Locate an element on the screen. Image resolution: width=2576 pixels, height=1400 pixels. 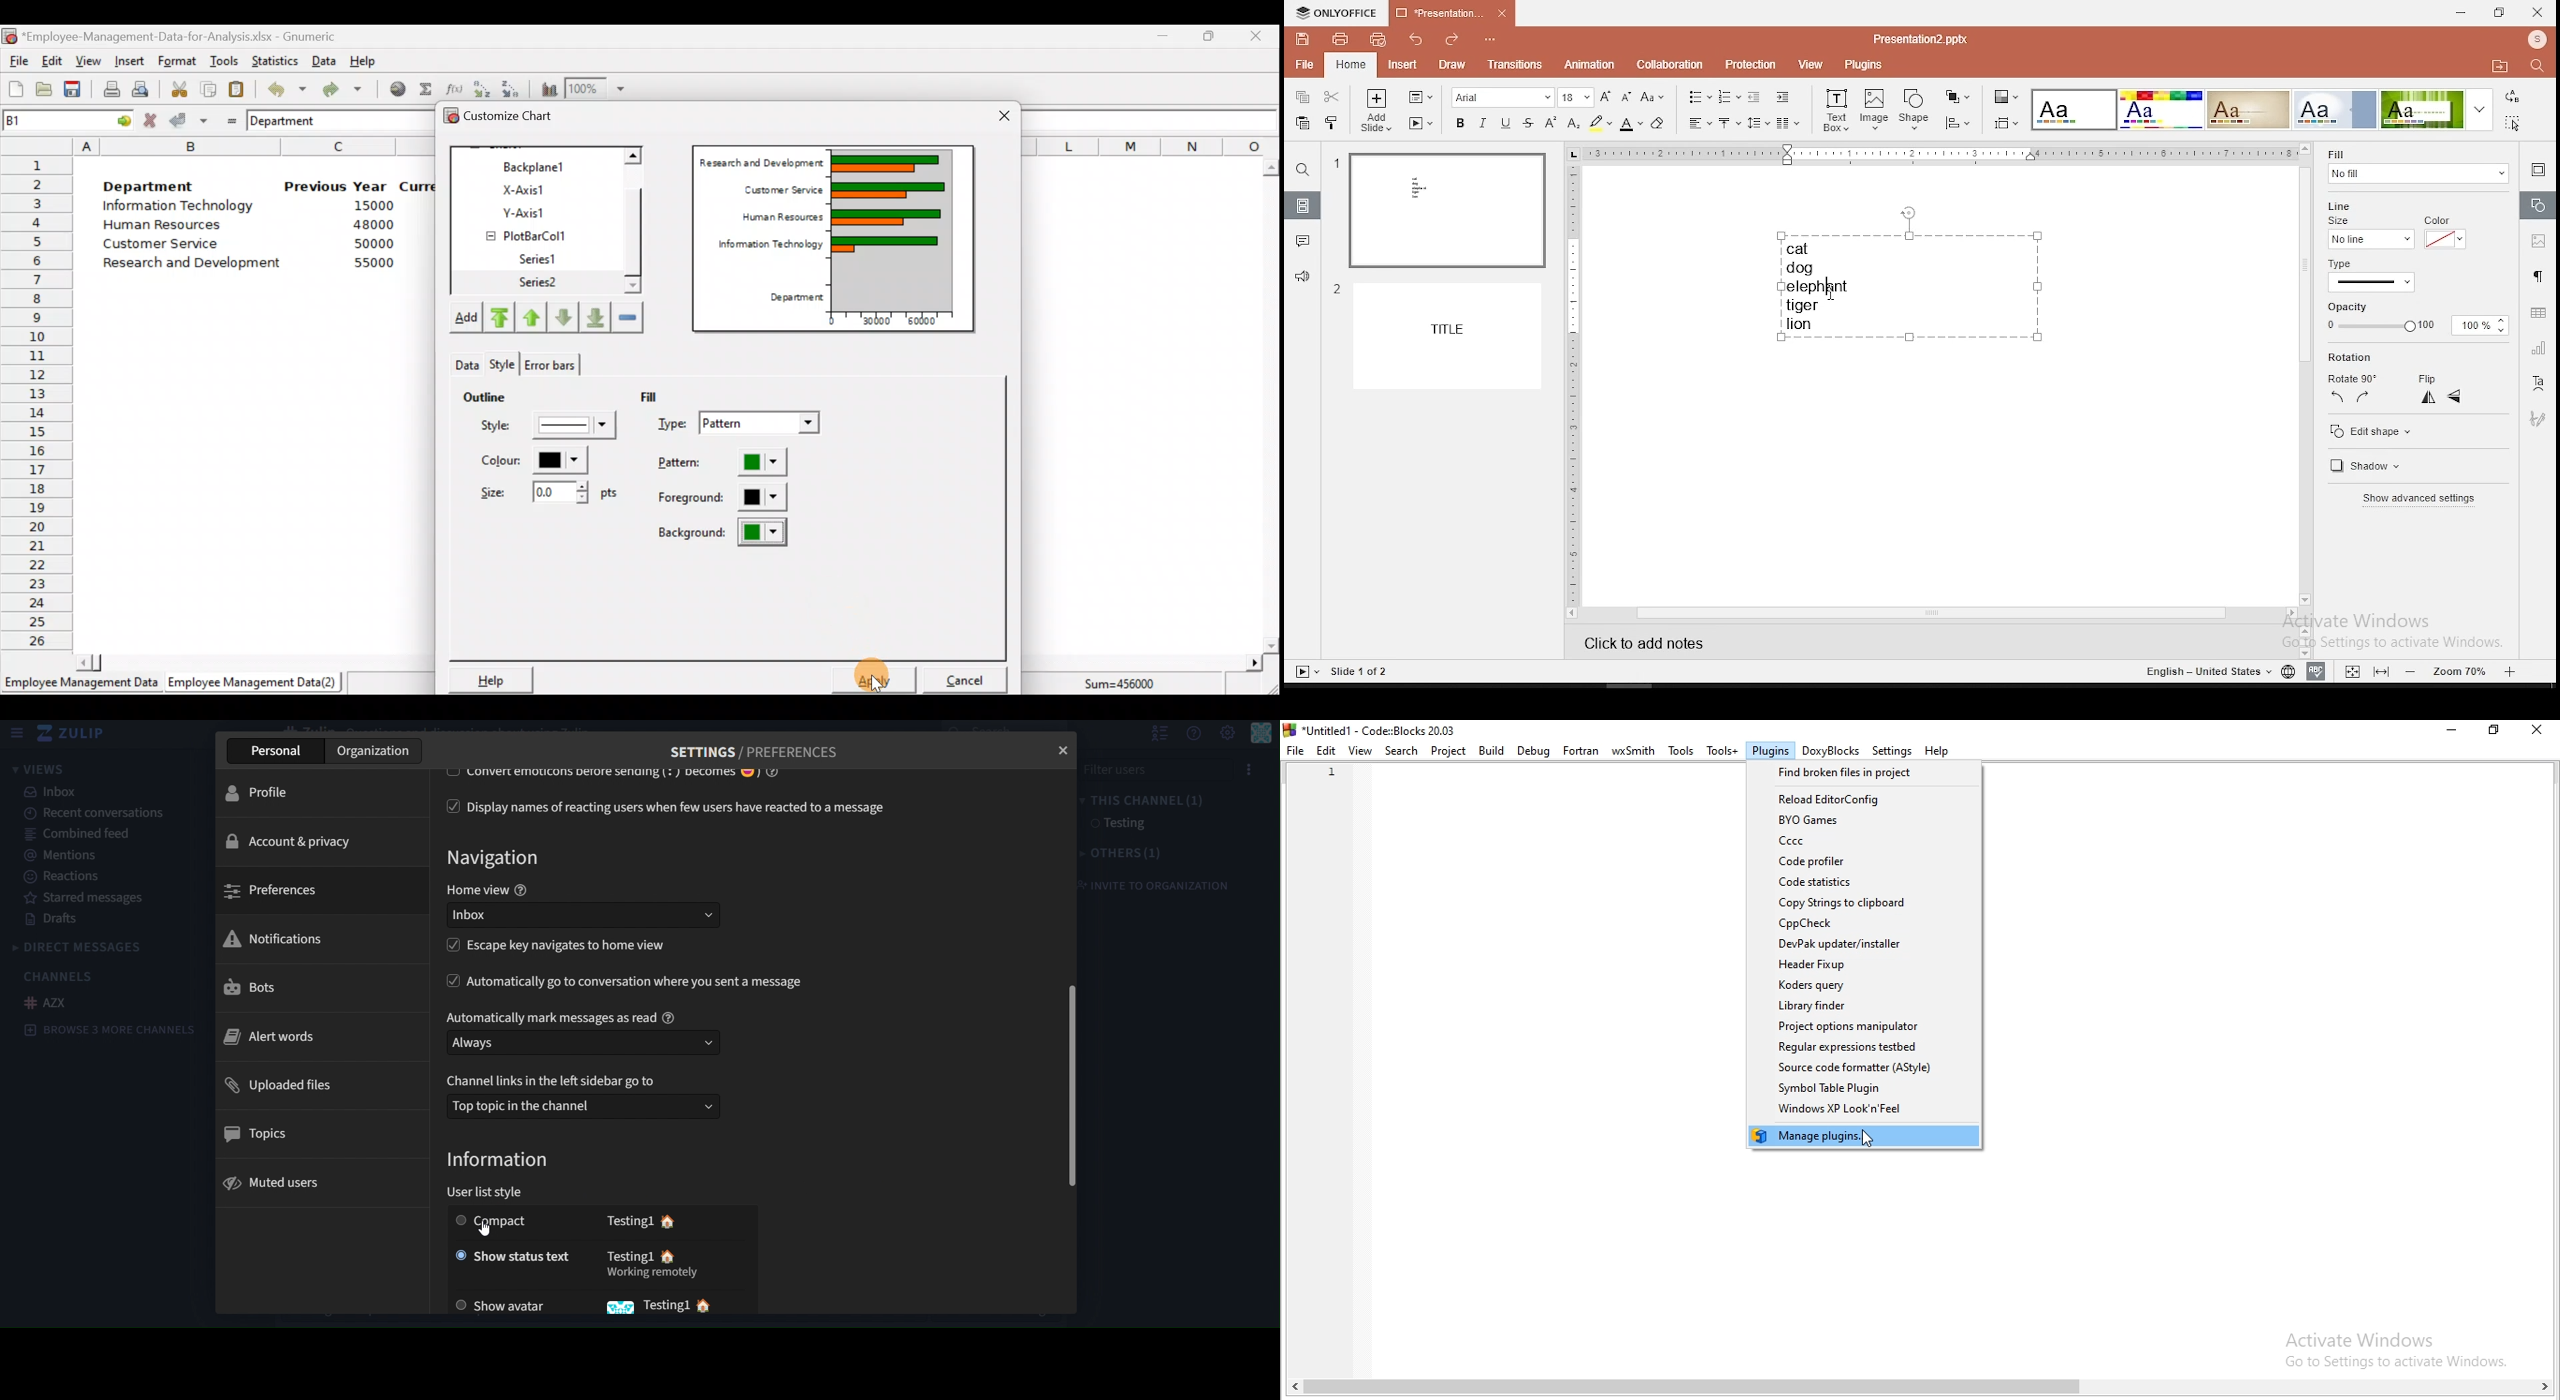
60000" is located at coordinates (929, 323).